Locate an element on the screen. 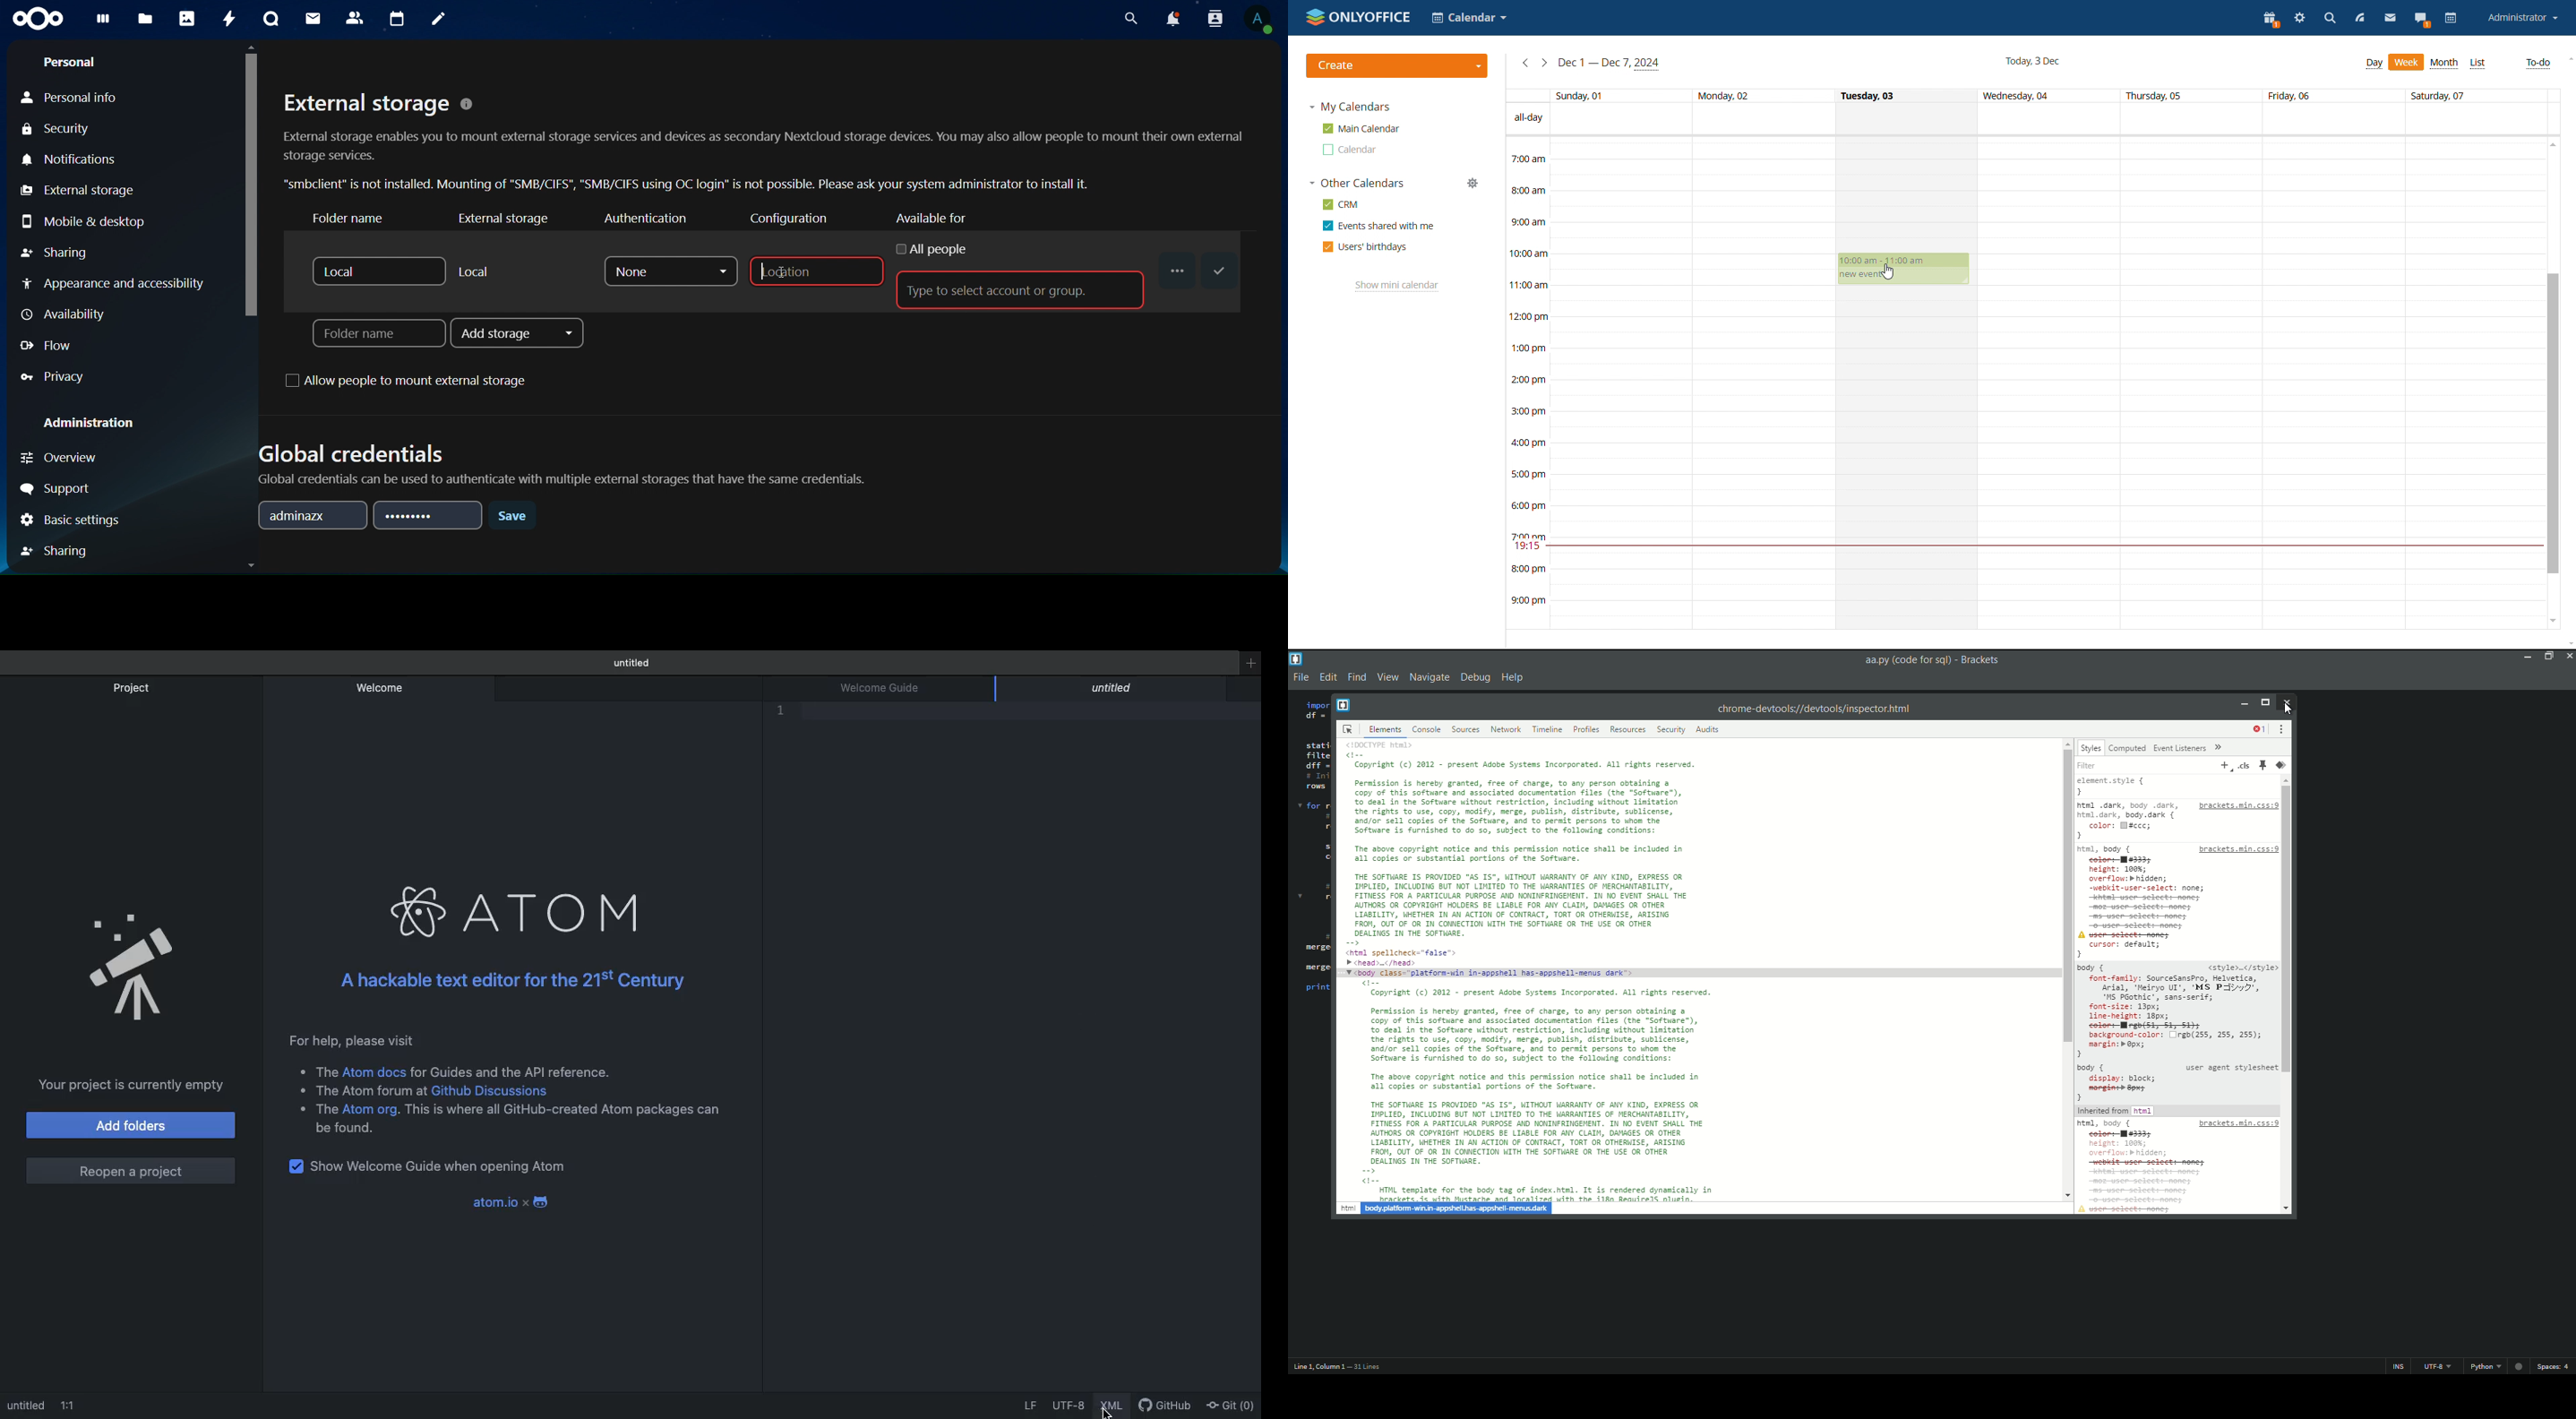 The height and width of the screenshot is (1428, 2576). navigate is located at coordinates (1430, 678).